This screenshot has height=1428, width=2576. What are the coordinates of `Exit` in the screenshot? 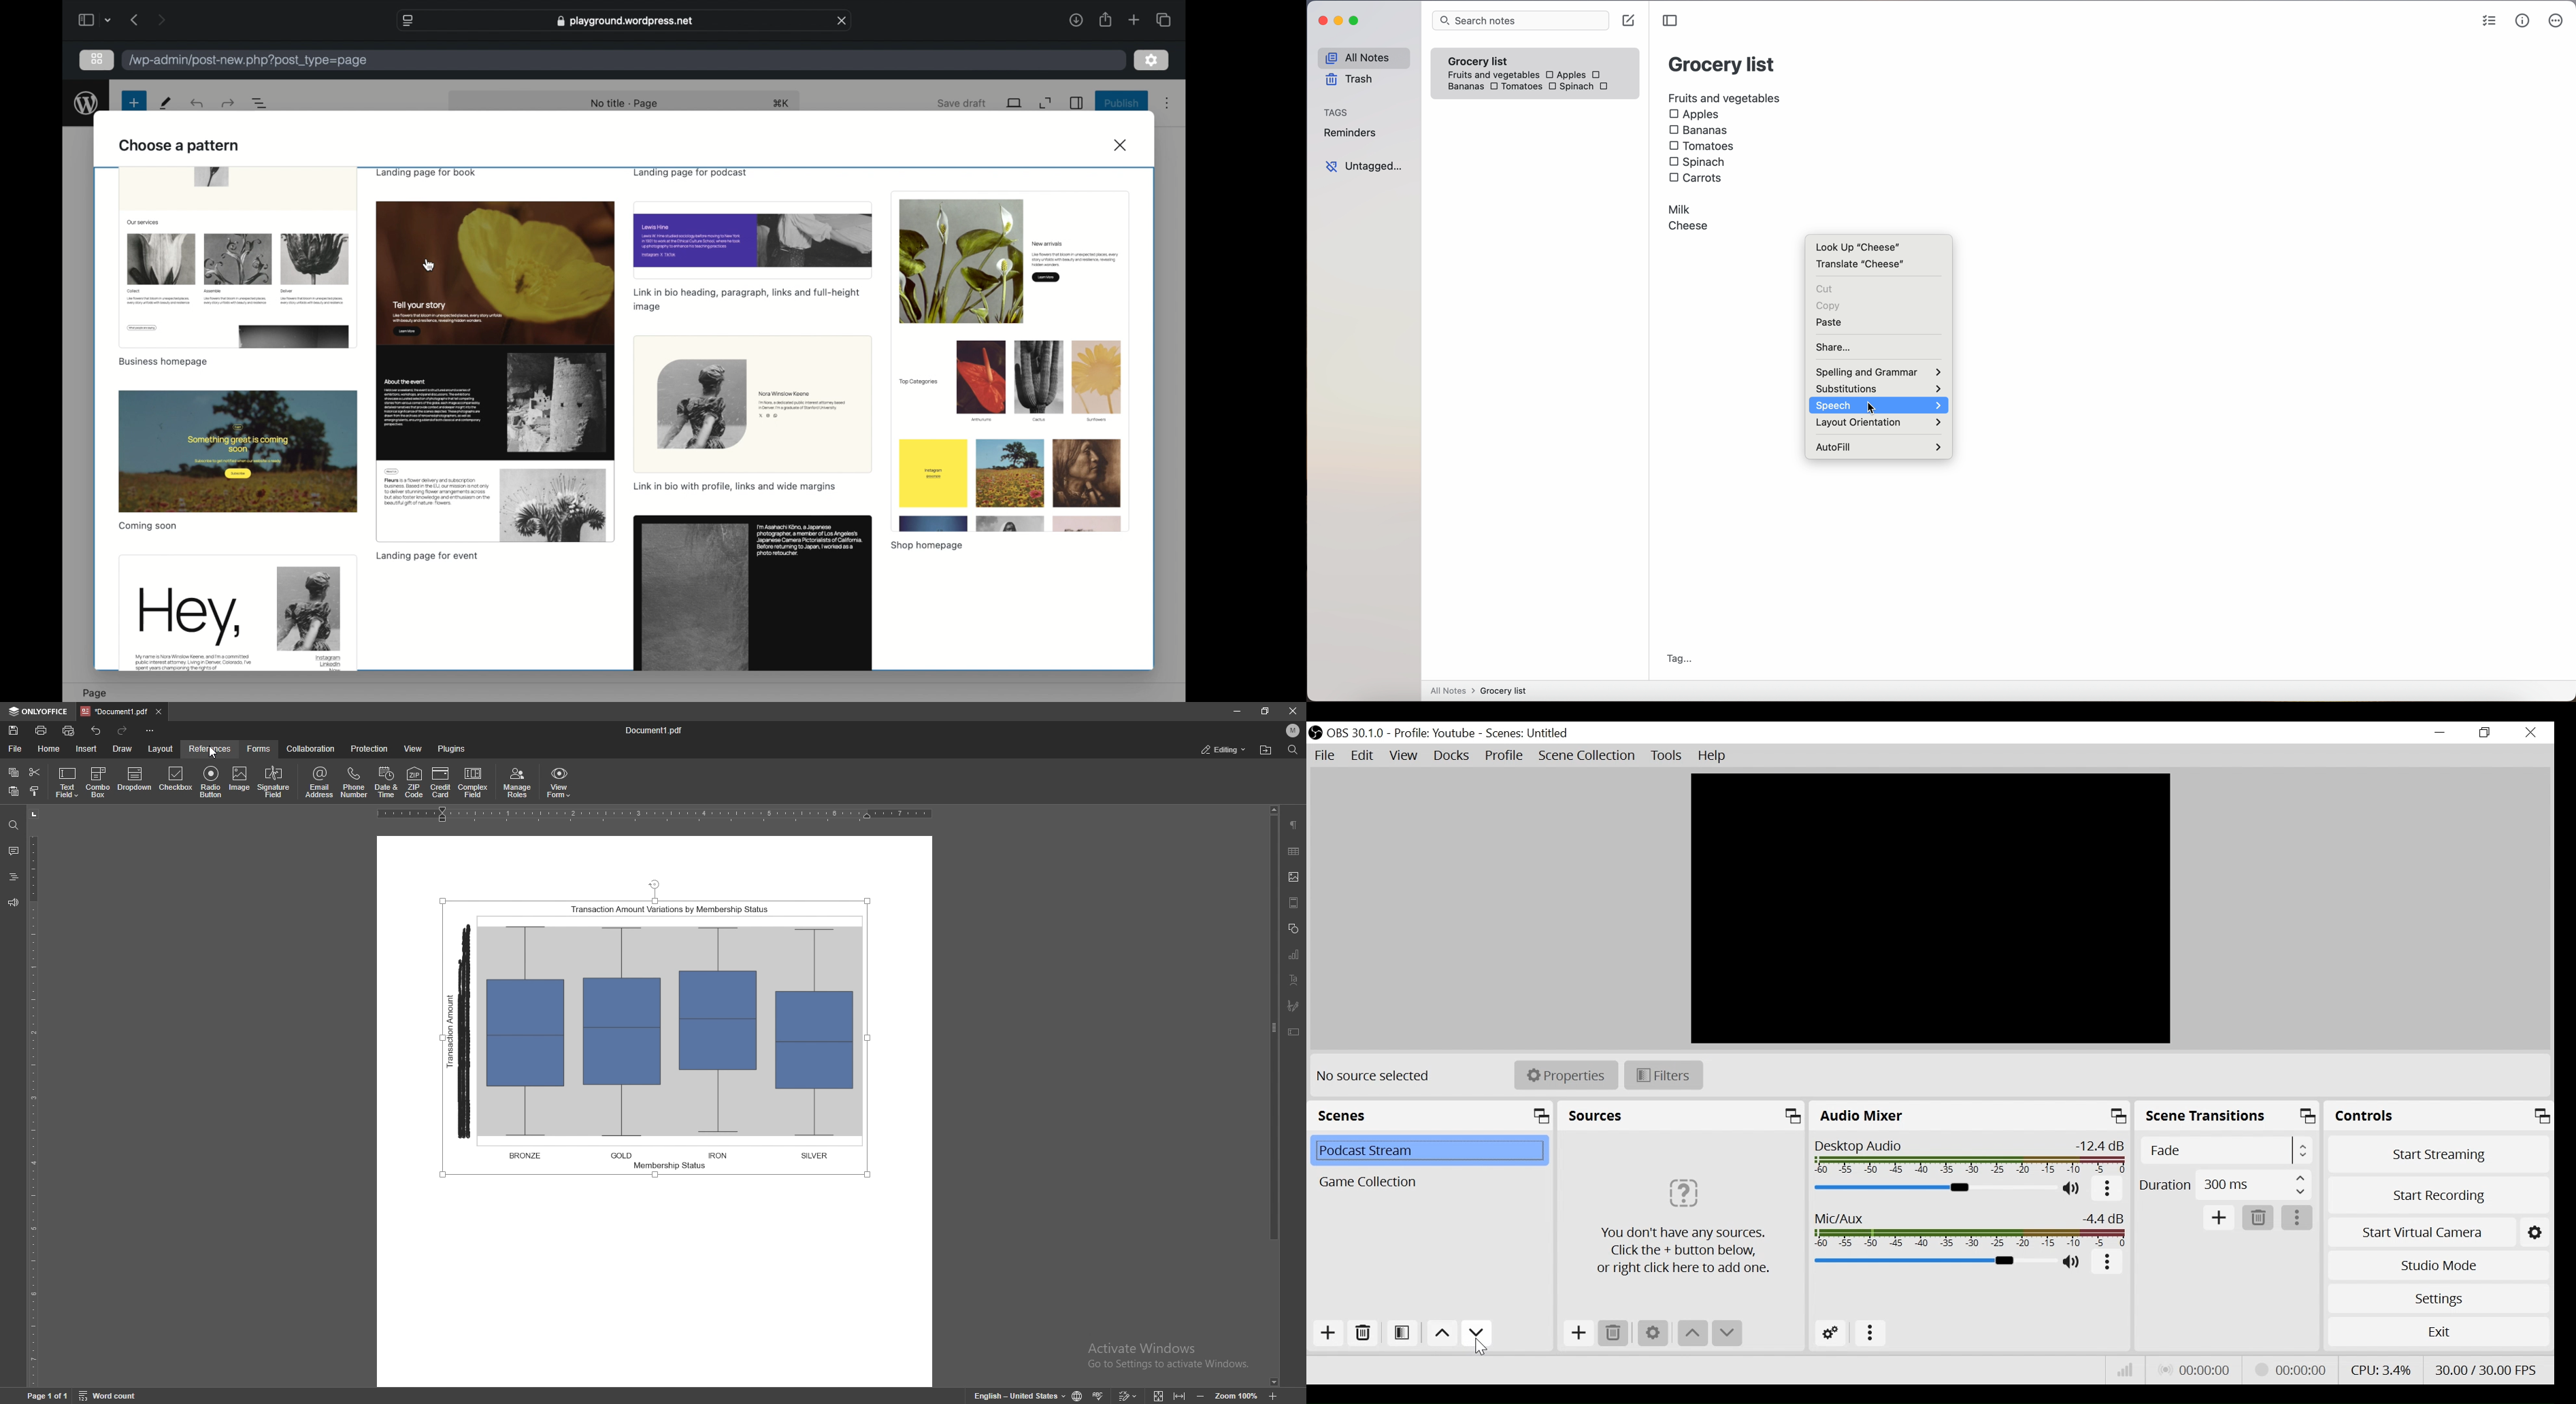 It's located at (2439, 1331).